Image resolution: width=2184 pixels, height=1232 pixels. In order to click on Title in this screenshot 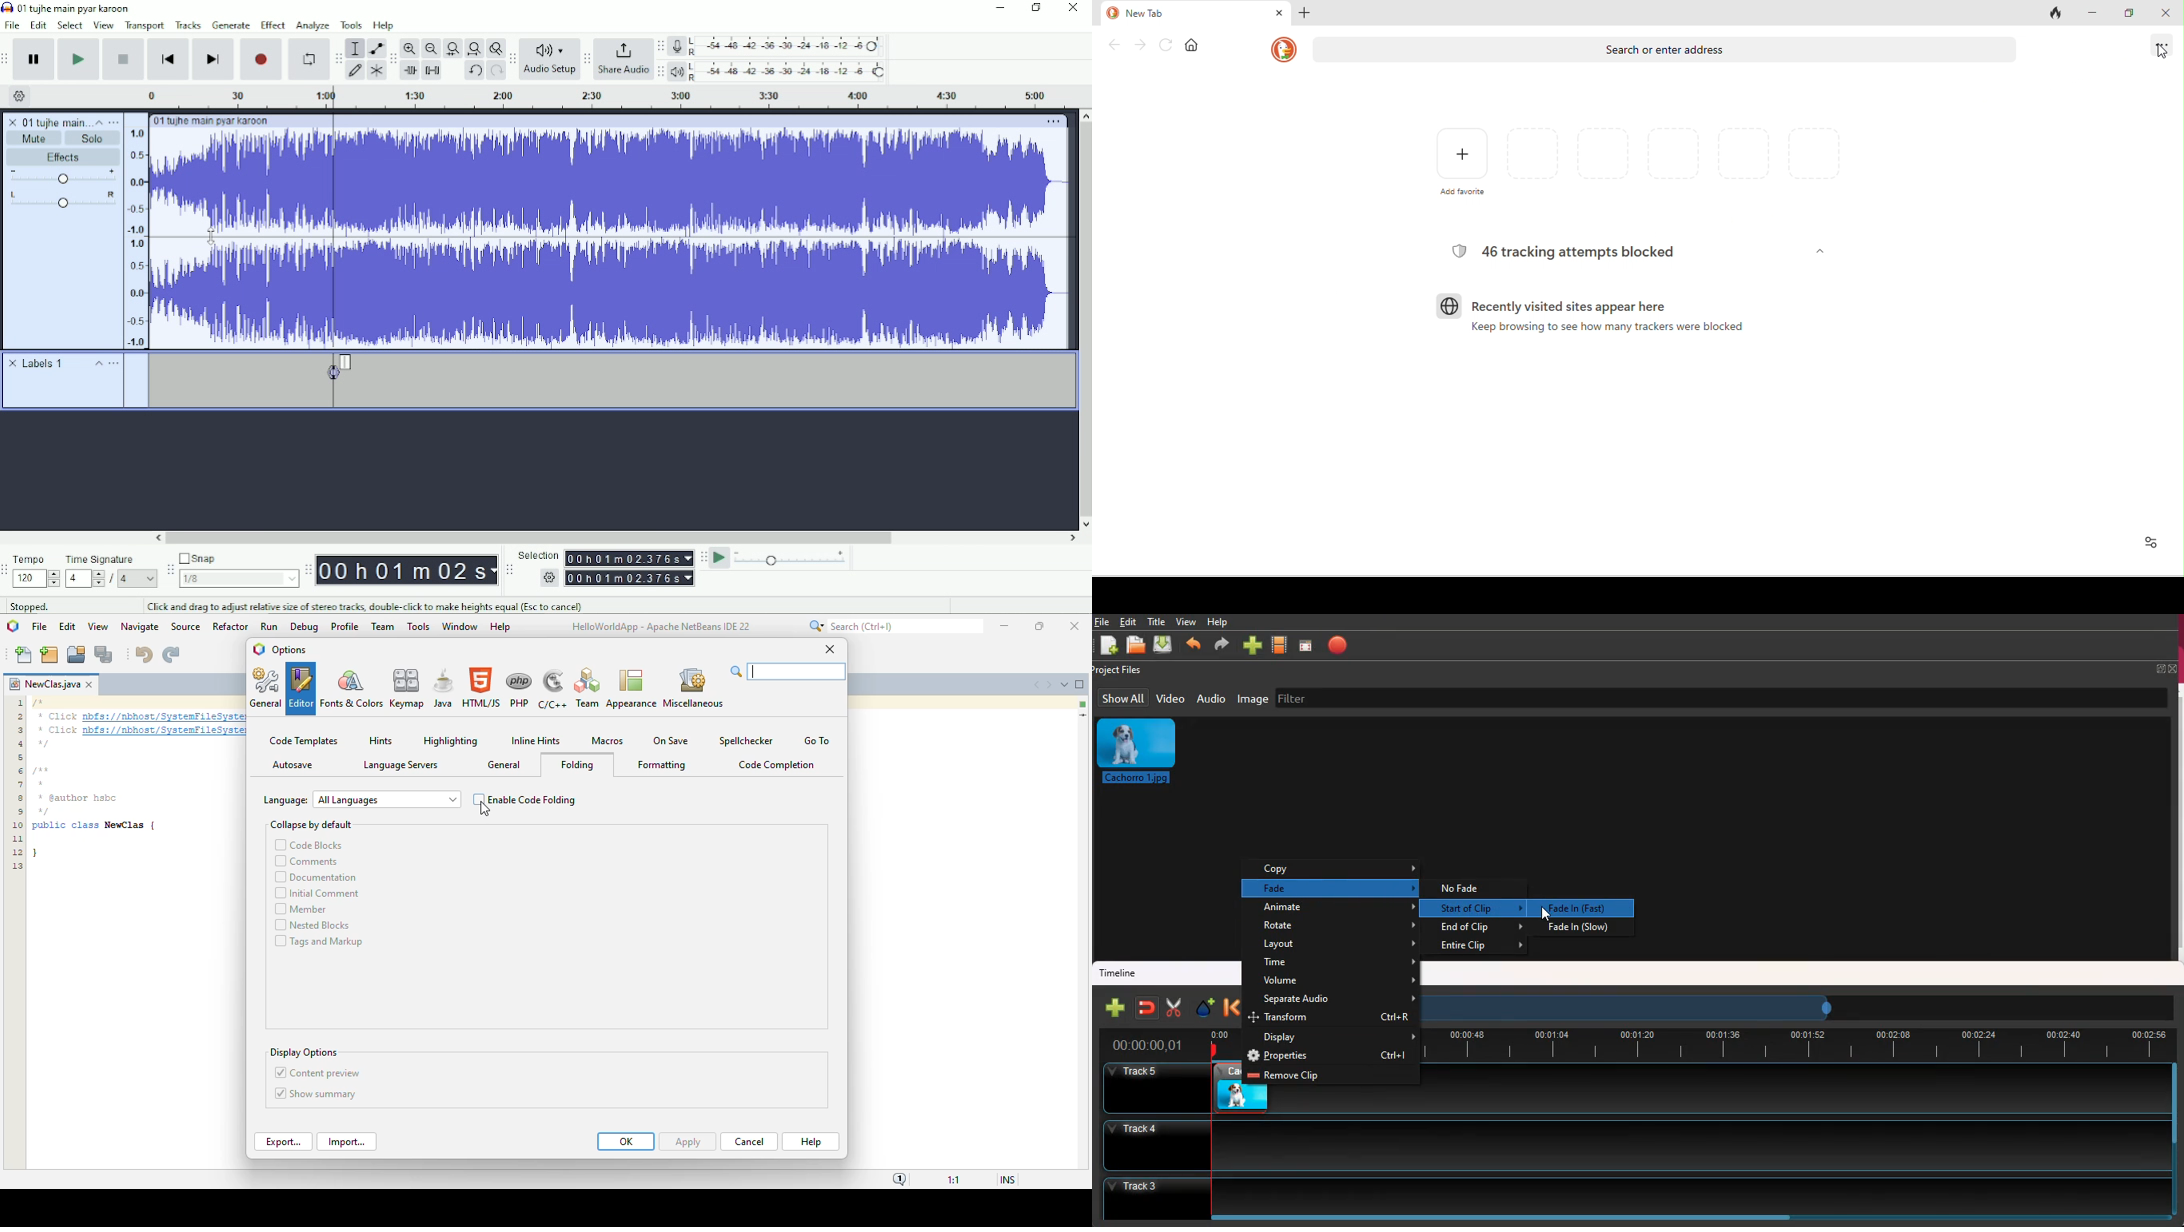, I will do `click(67, 8)`.